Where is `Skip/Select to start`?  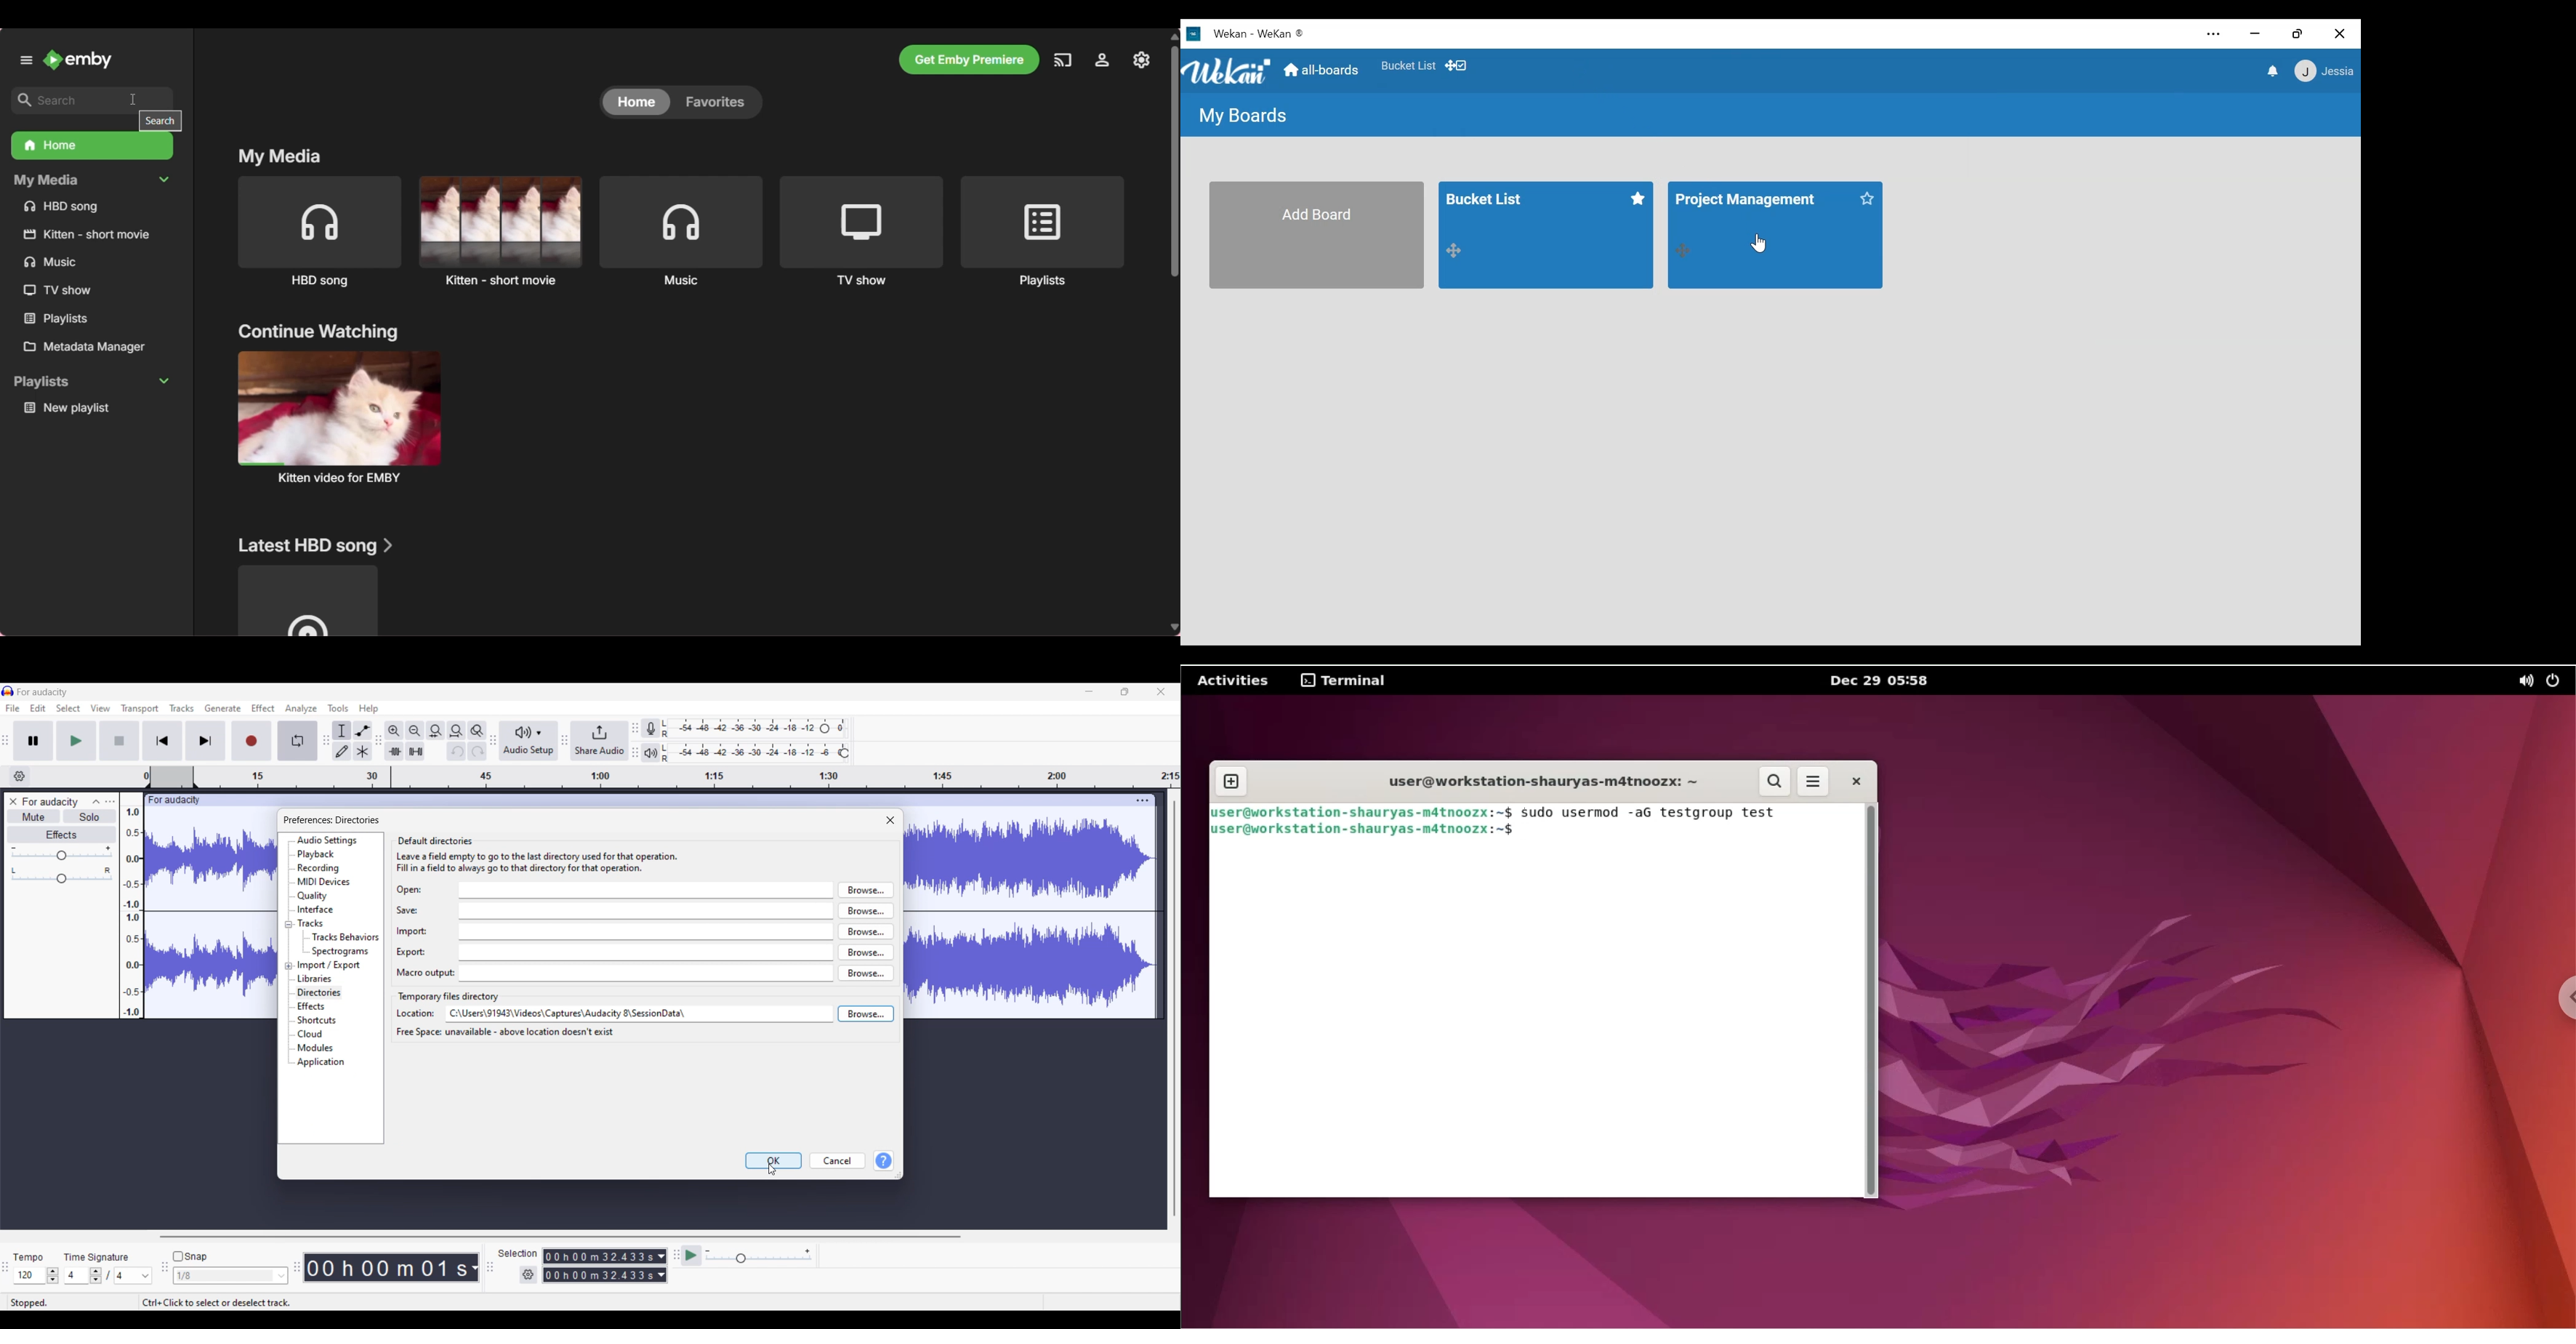
Skip/Select to start is located at coordinates (162, 741).